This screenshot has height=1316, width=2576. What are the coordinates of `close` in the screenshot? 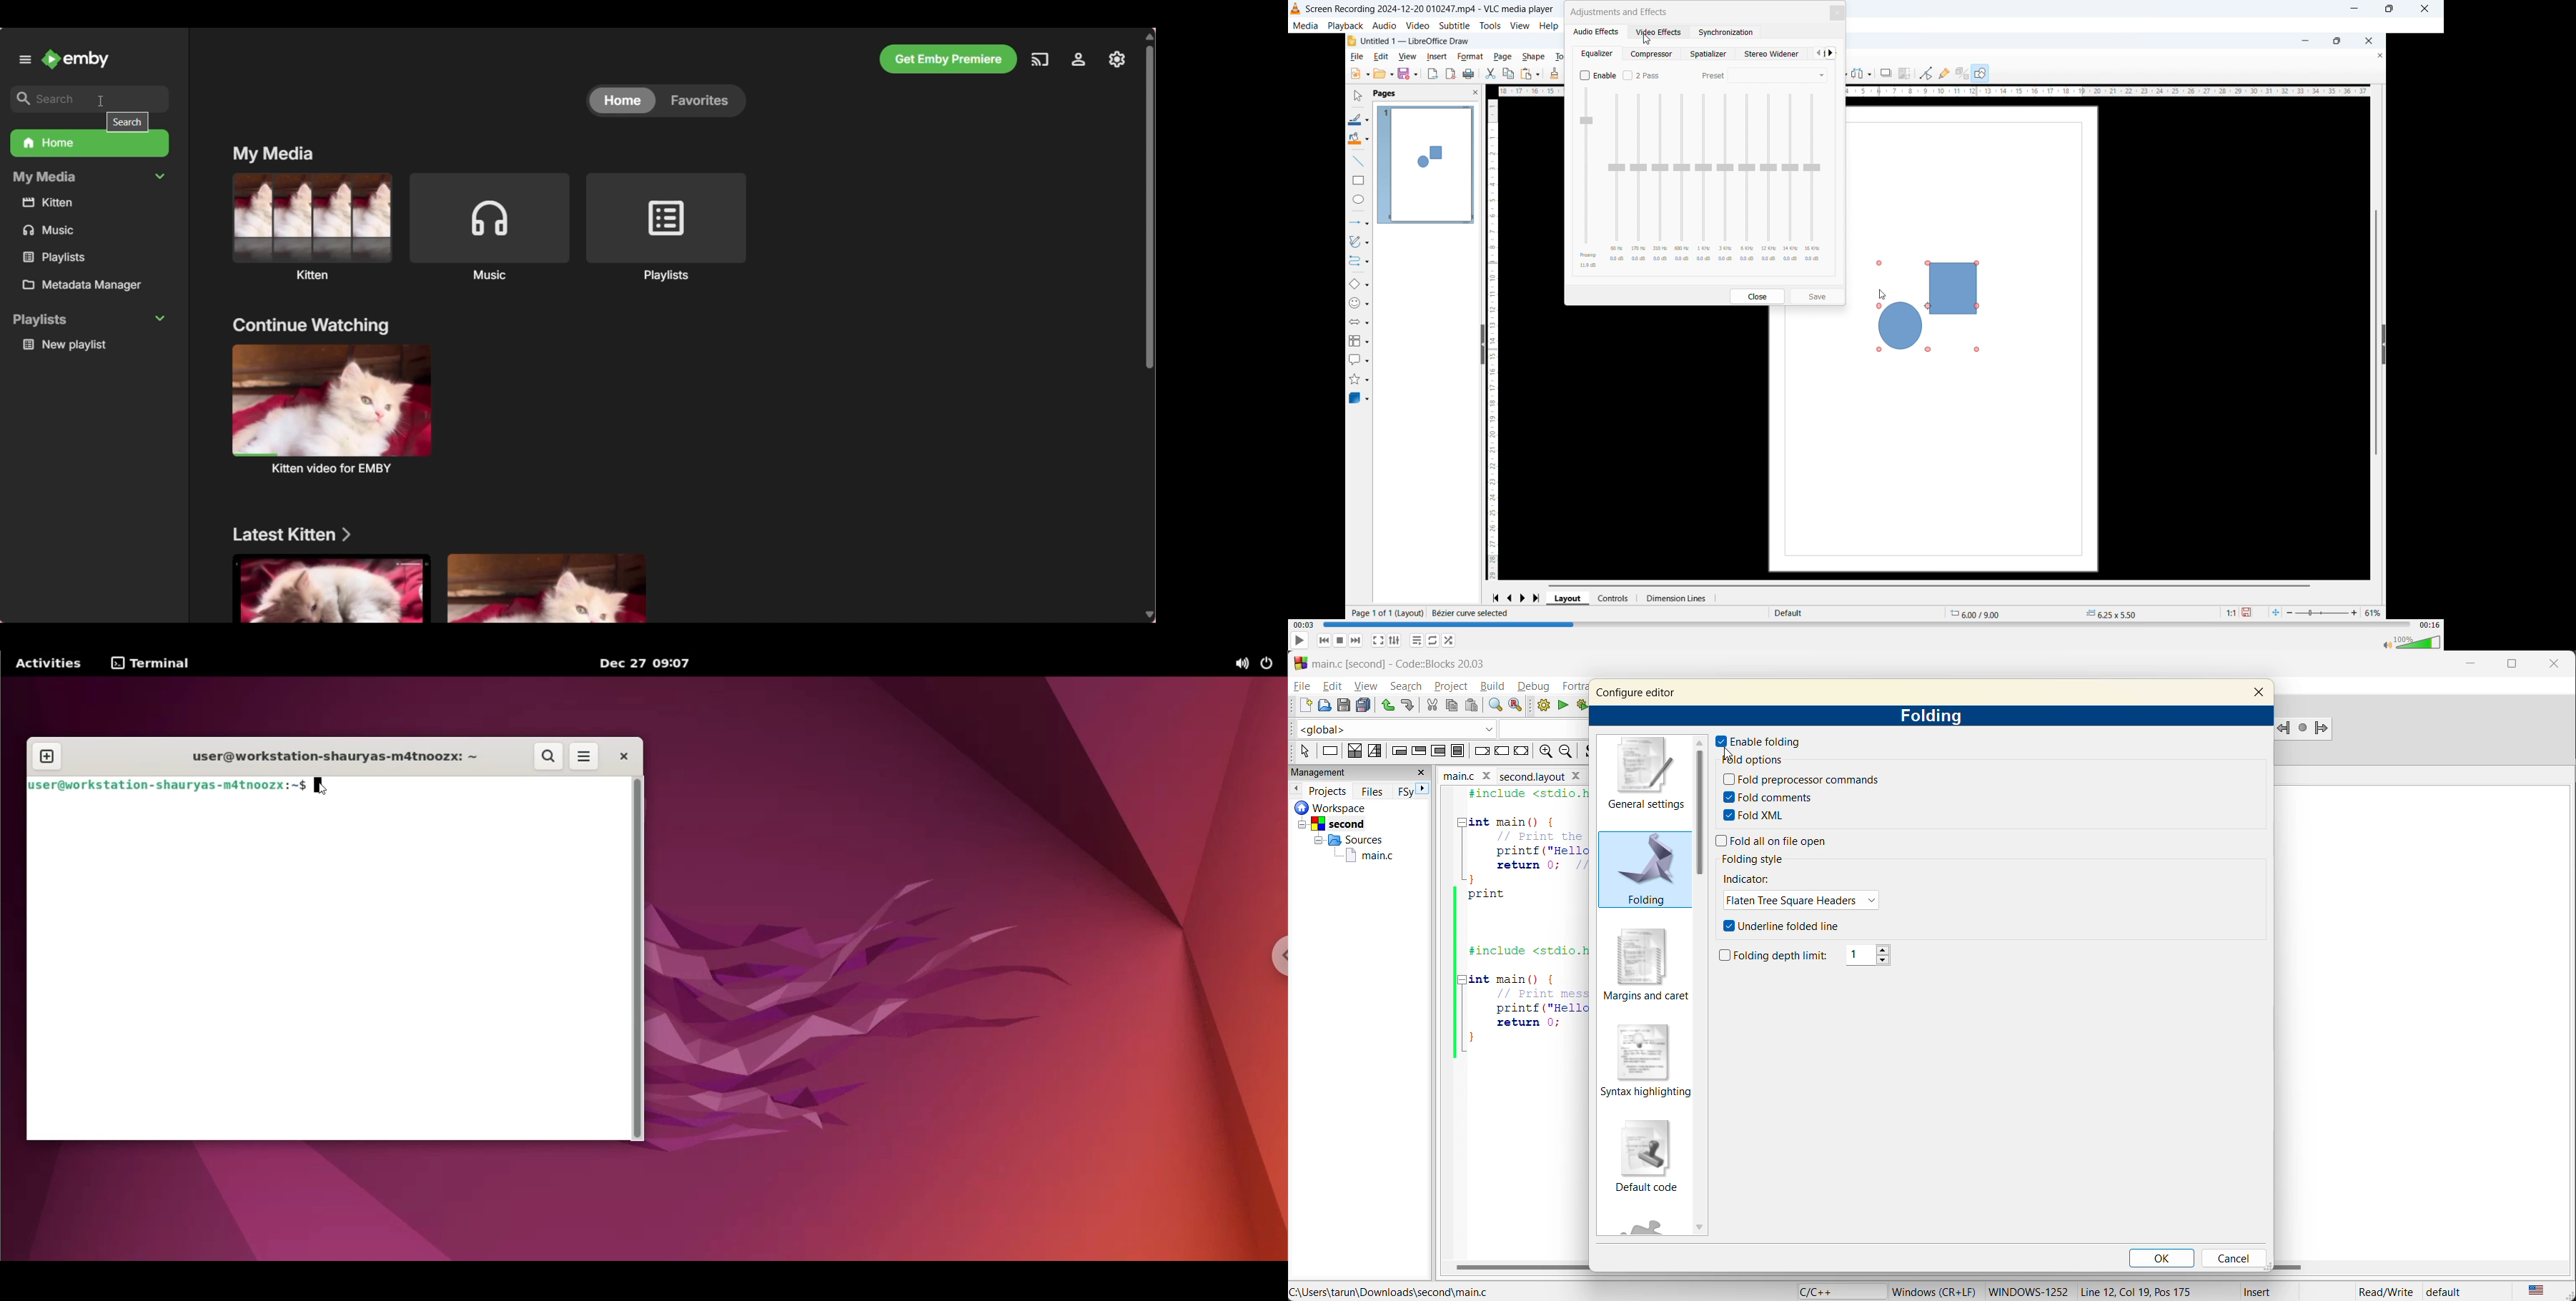 It's located at (2556, 665).